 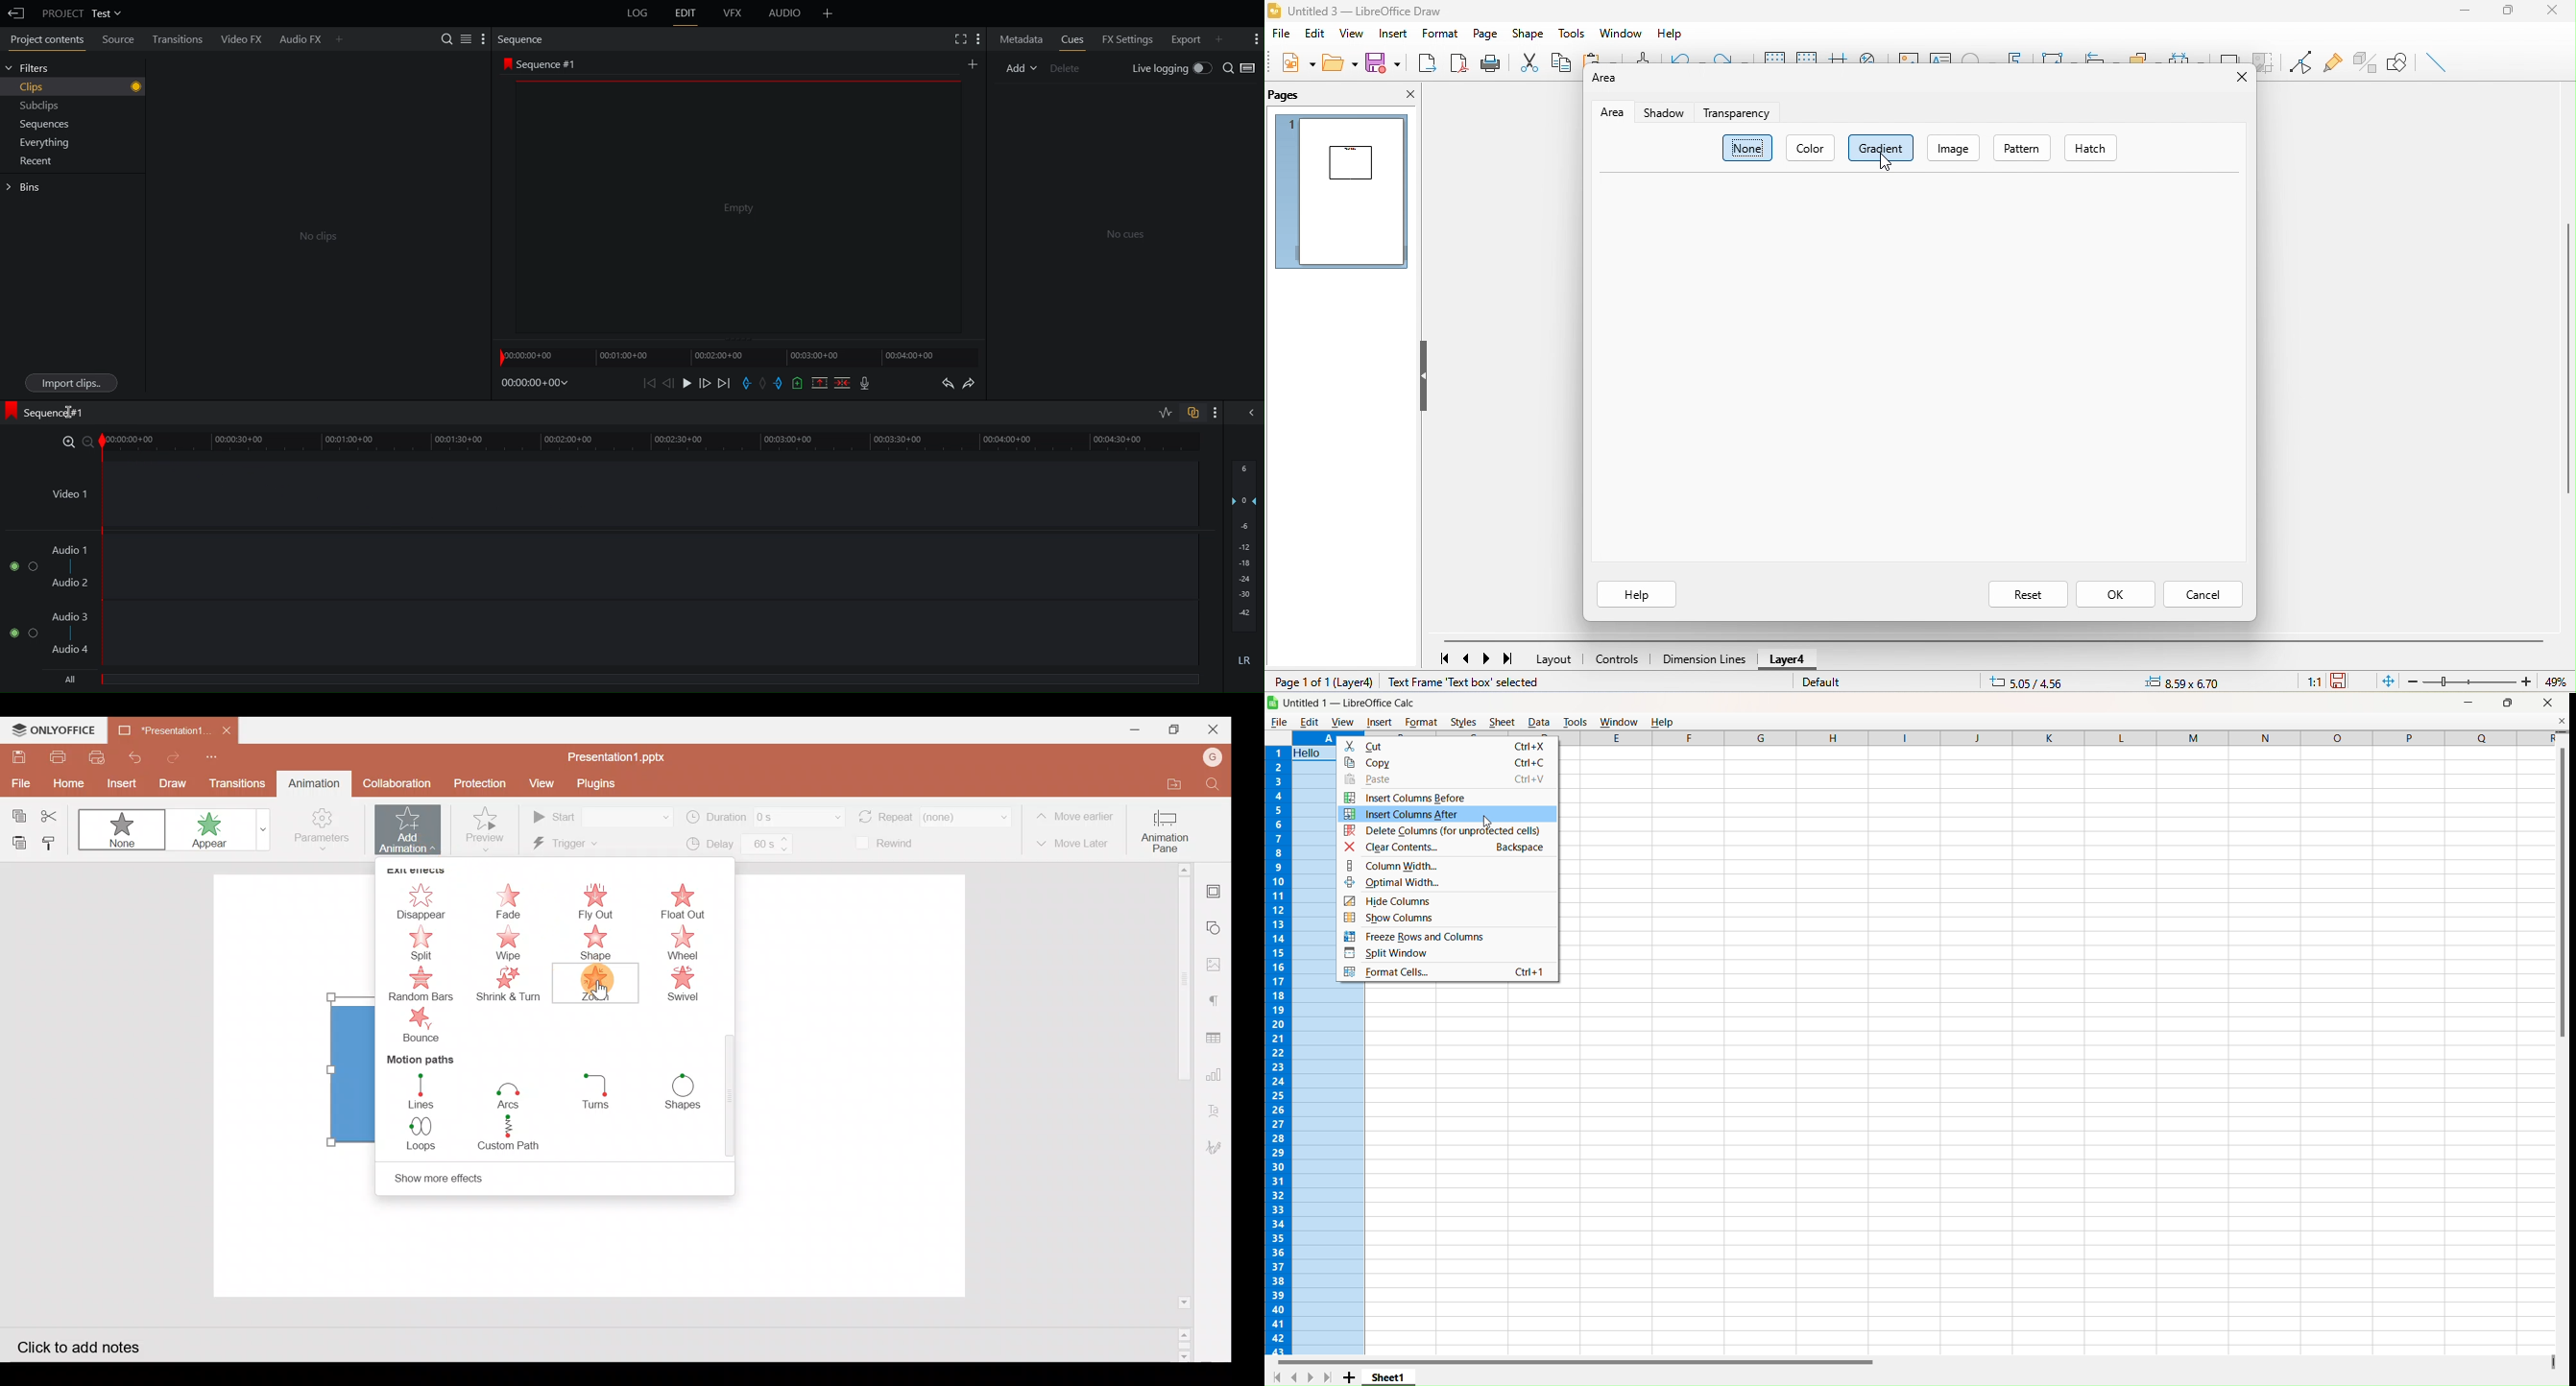 What do you see at coordinates (209, 755) in the screenshot?
I see `Customize quick access toolbar` at bounding box center [209, 755].